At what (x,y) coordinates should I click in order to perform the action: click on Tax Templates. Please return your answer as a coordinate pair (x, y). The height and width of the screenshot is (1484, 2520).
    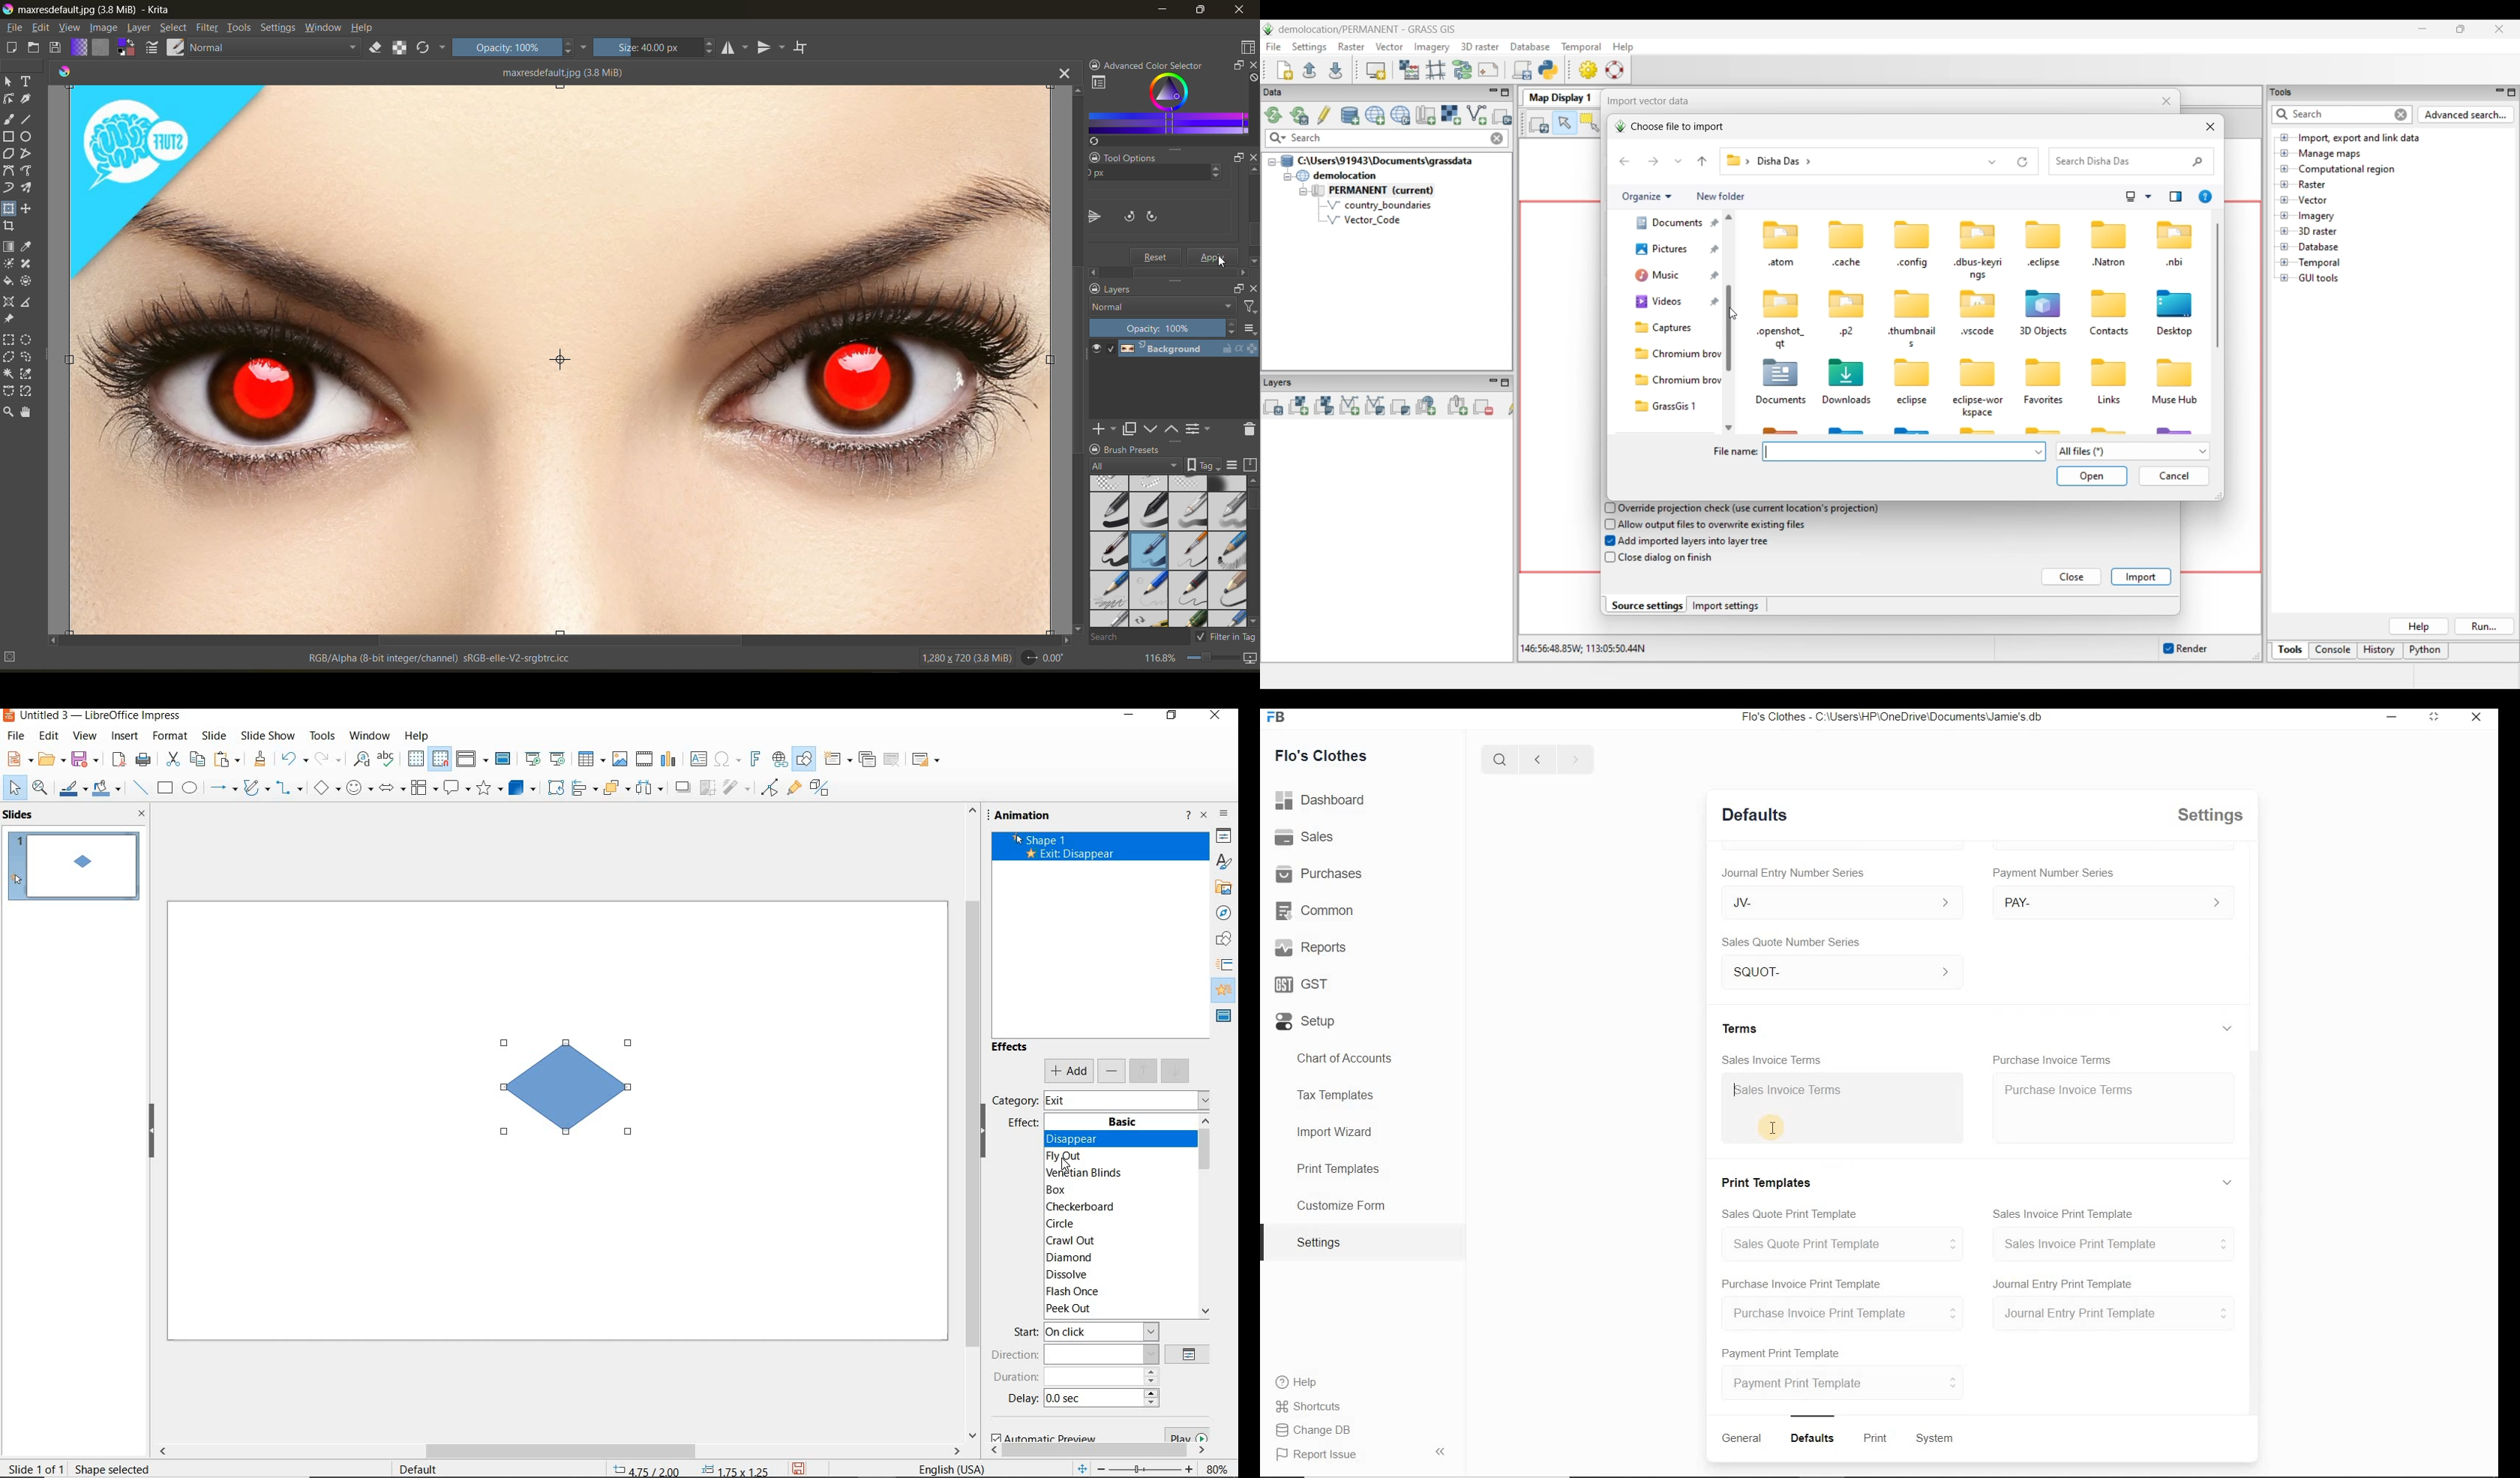
    Looking at the image, I should click on (1362, 1098).